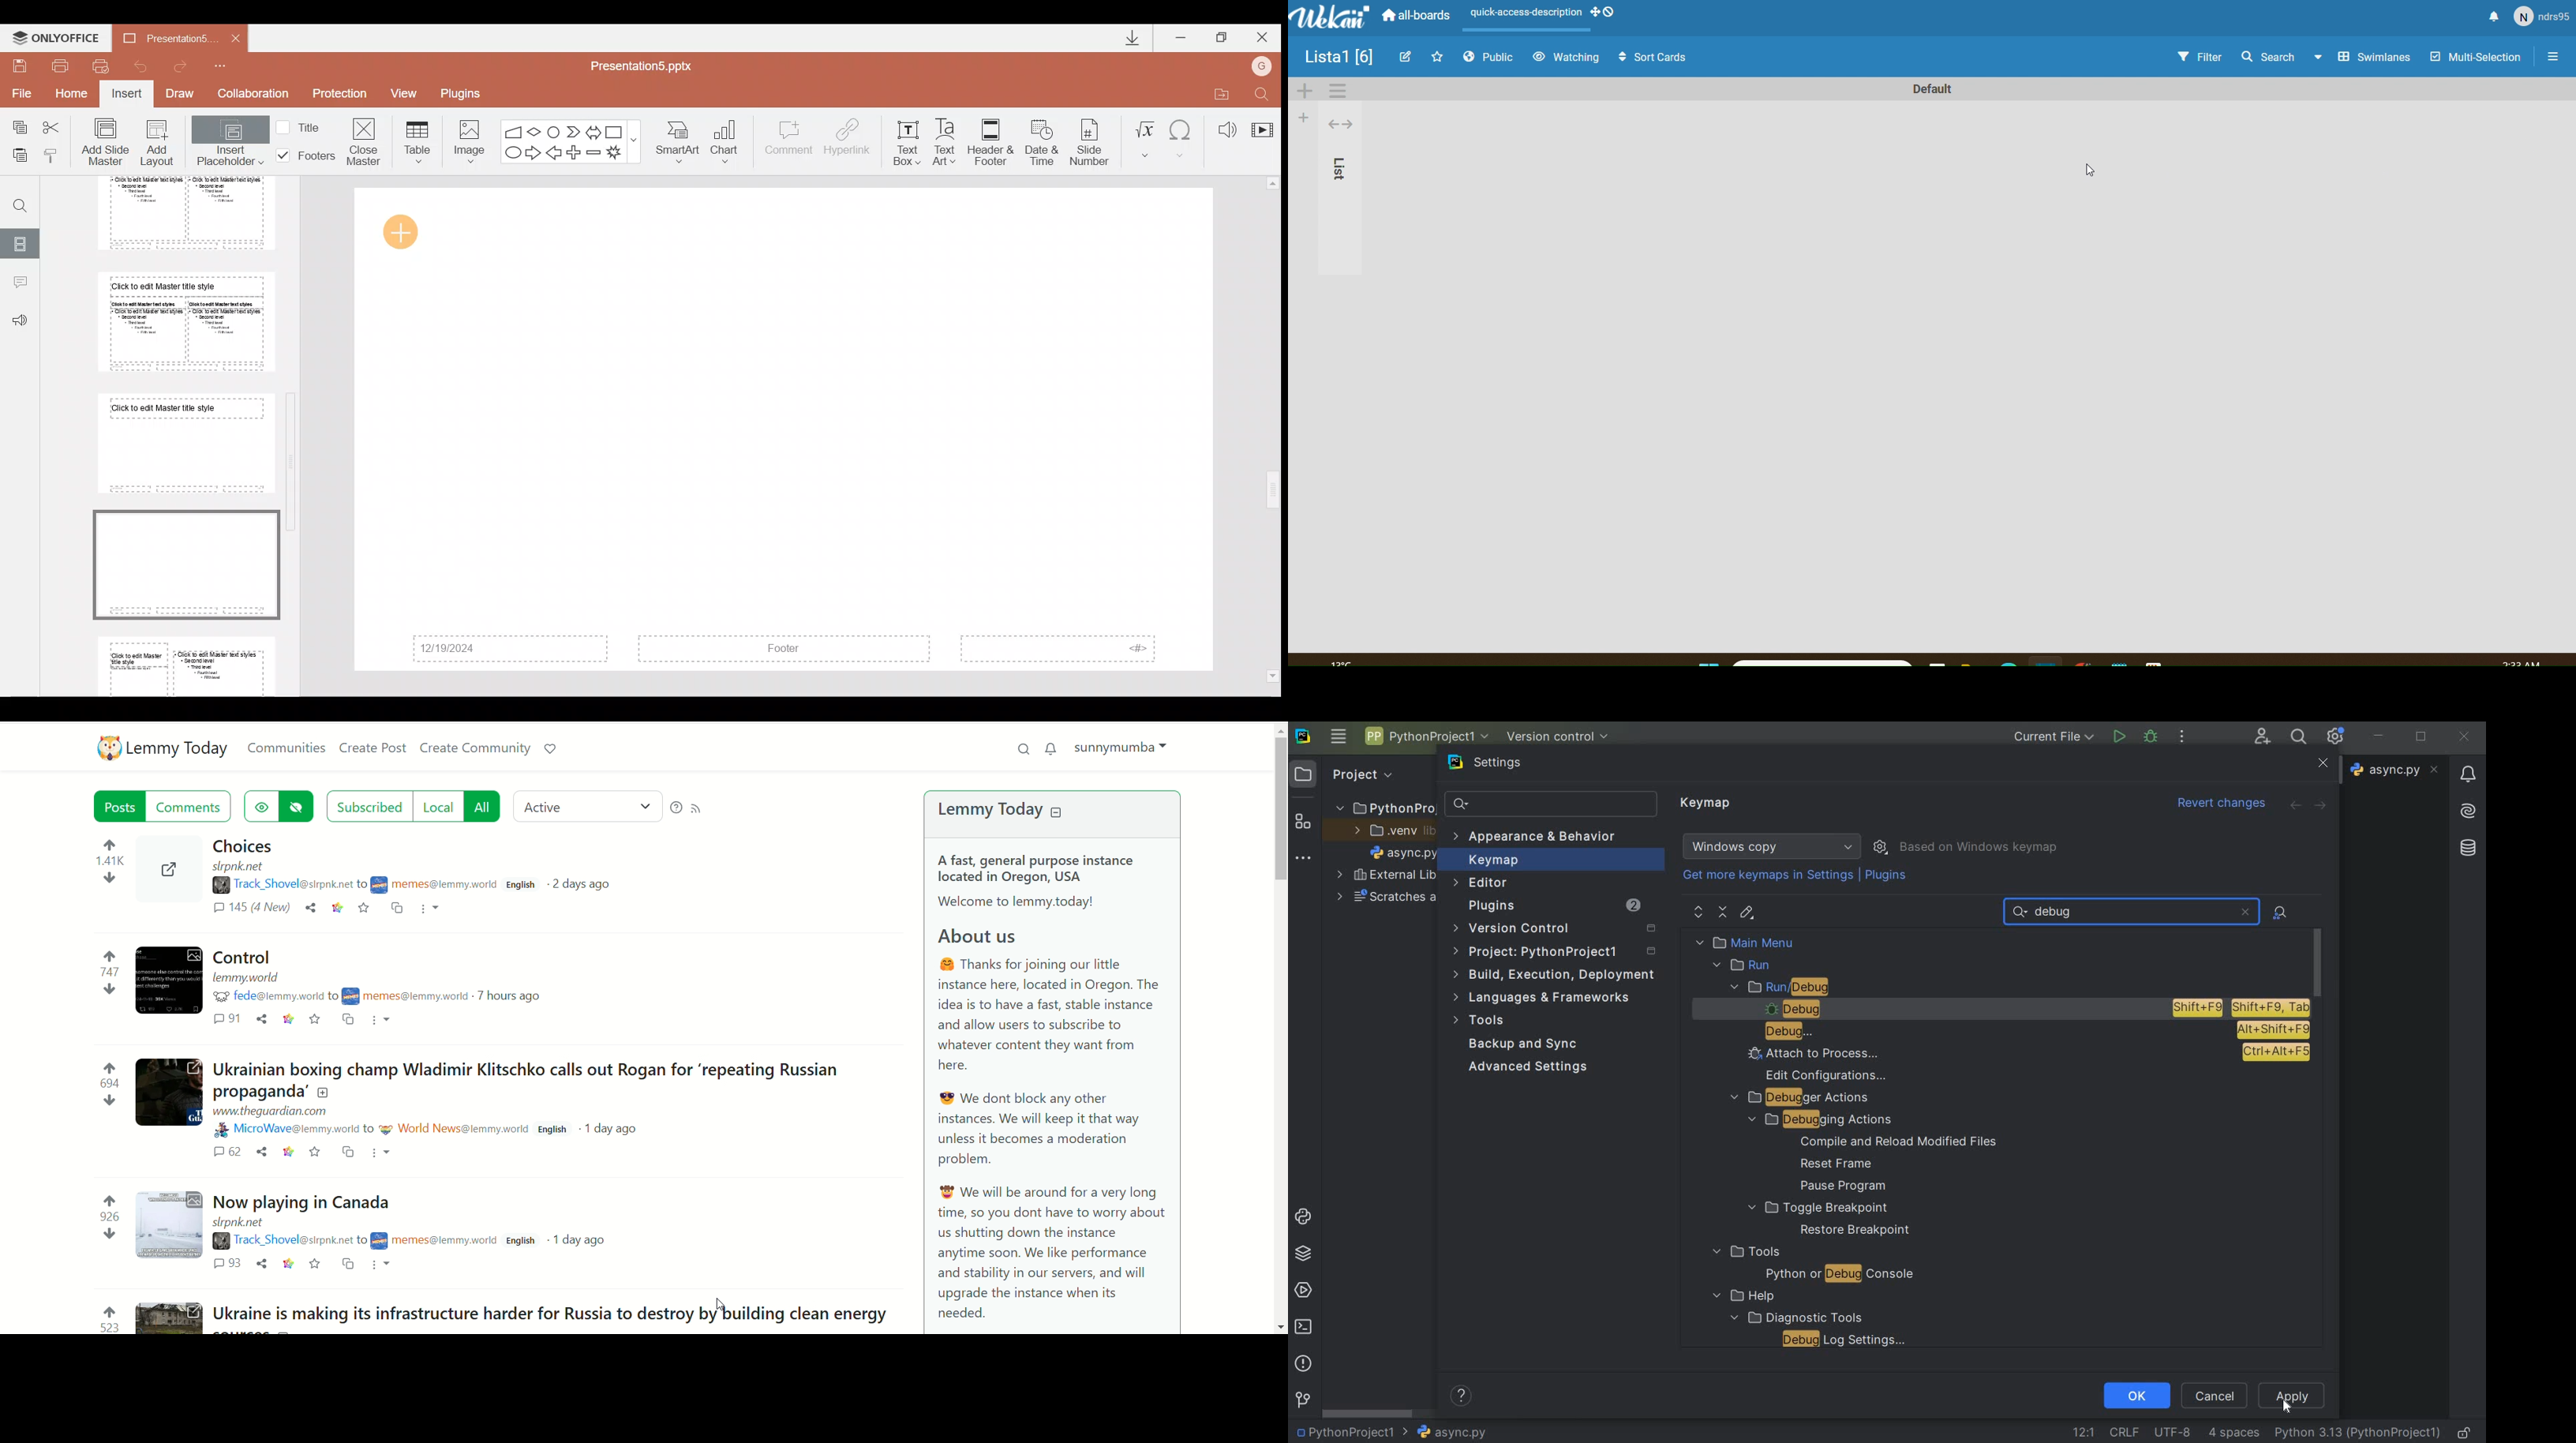 The width and height of the screenshot is (2576, 1456). I want to click on Account name, so click(1265, 64).